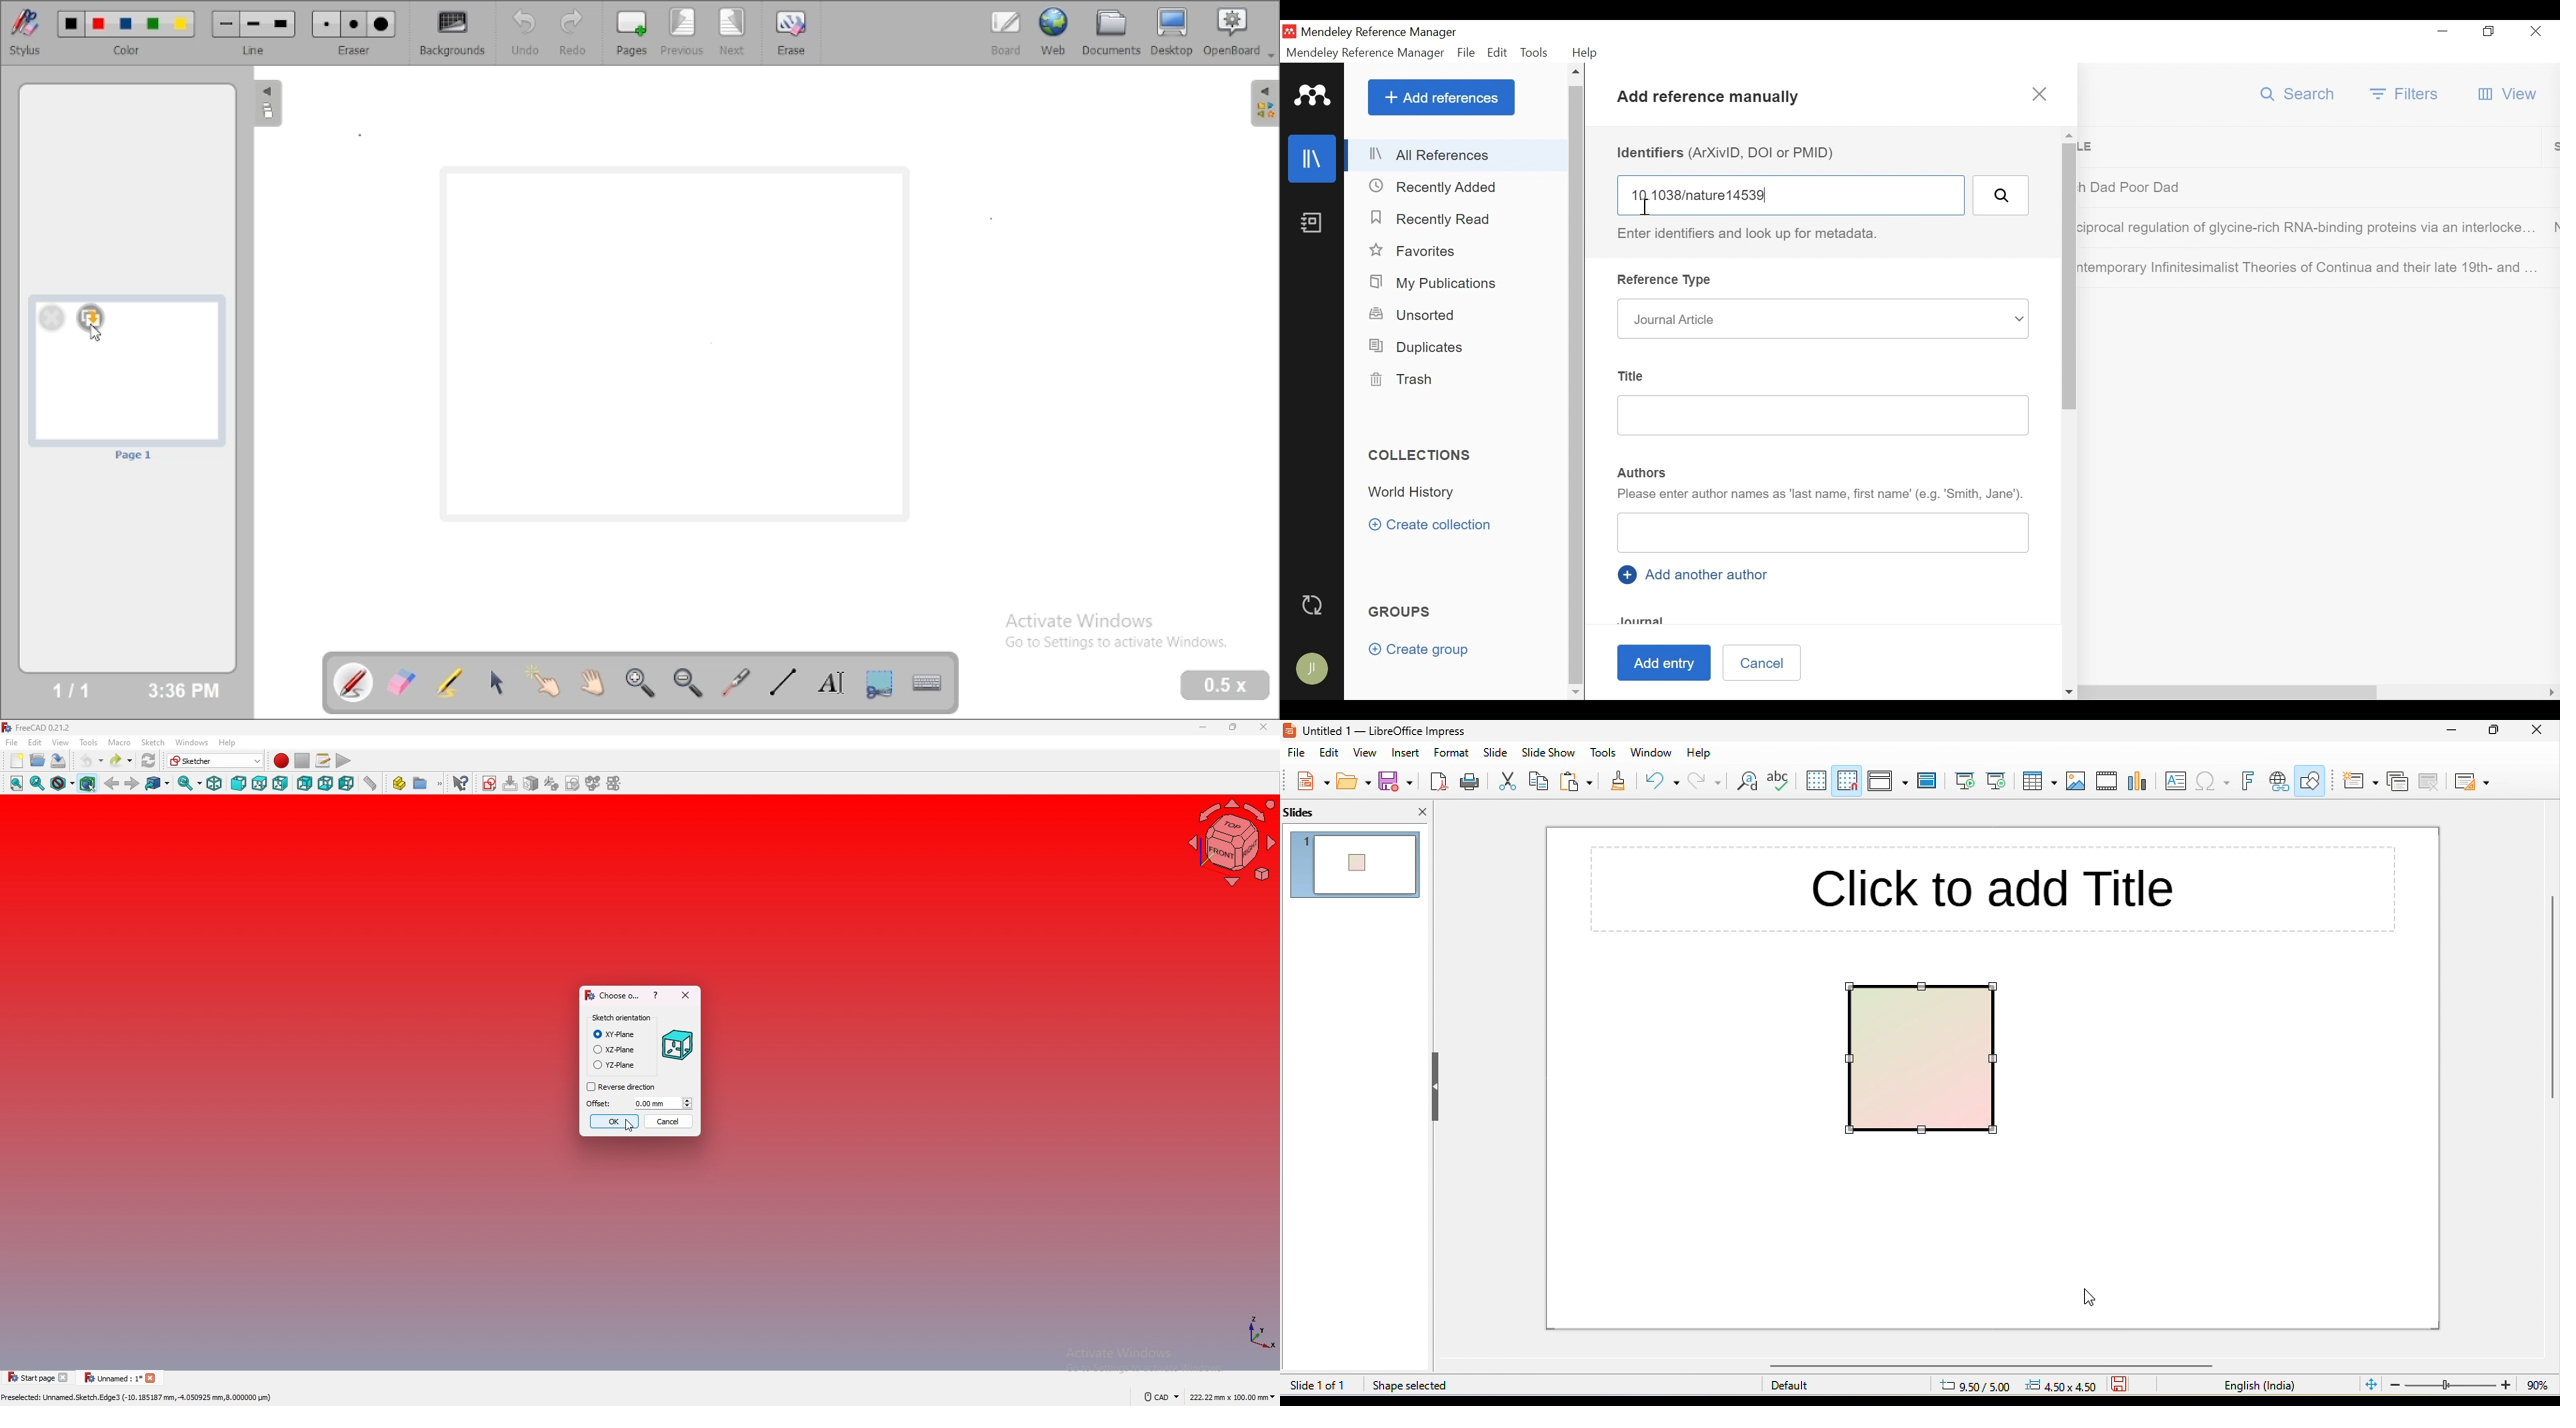 Image resolution: width=2576 pixels, height=1428 pixels. What do you see at coordinates (149, 761) in the screenshot?
I see `refresh` at bounding box center [149, 761].